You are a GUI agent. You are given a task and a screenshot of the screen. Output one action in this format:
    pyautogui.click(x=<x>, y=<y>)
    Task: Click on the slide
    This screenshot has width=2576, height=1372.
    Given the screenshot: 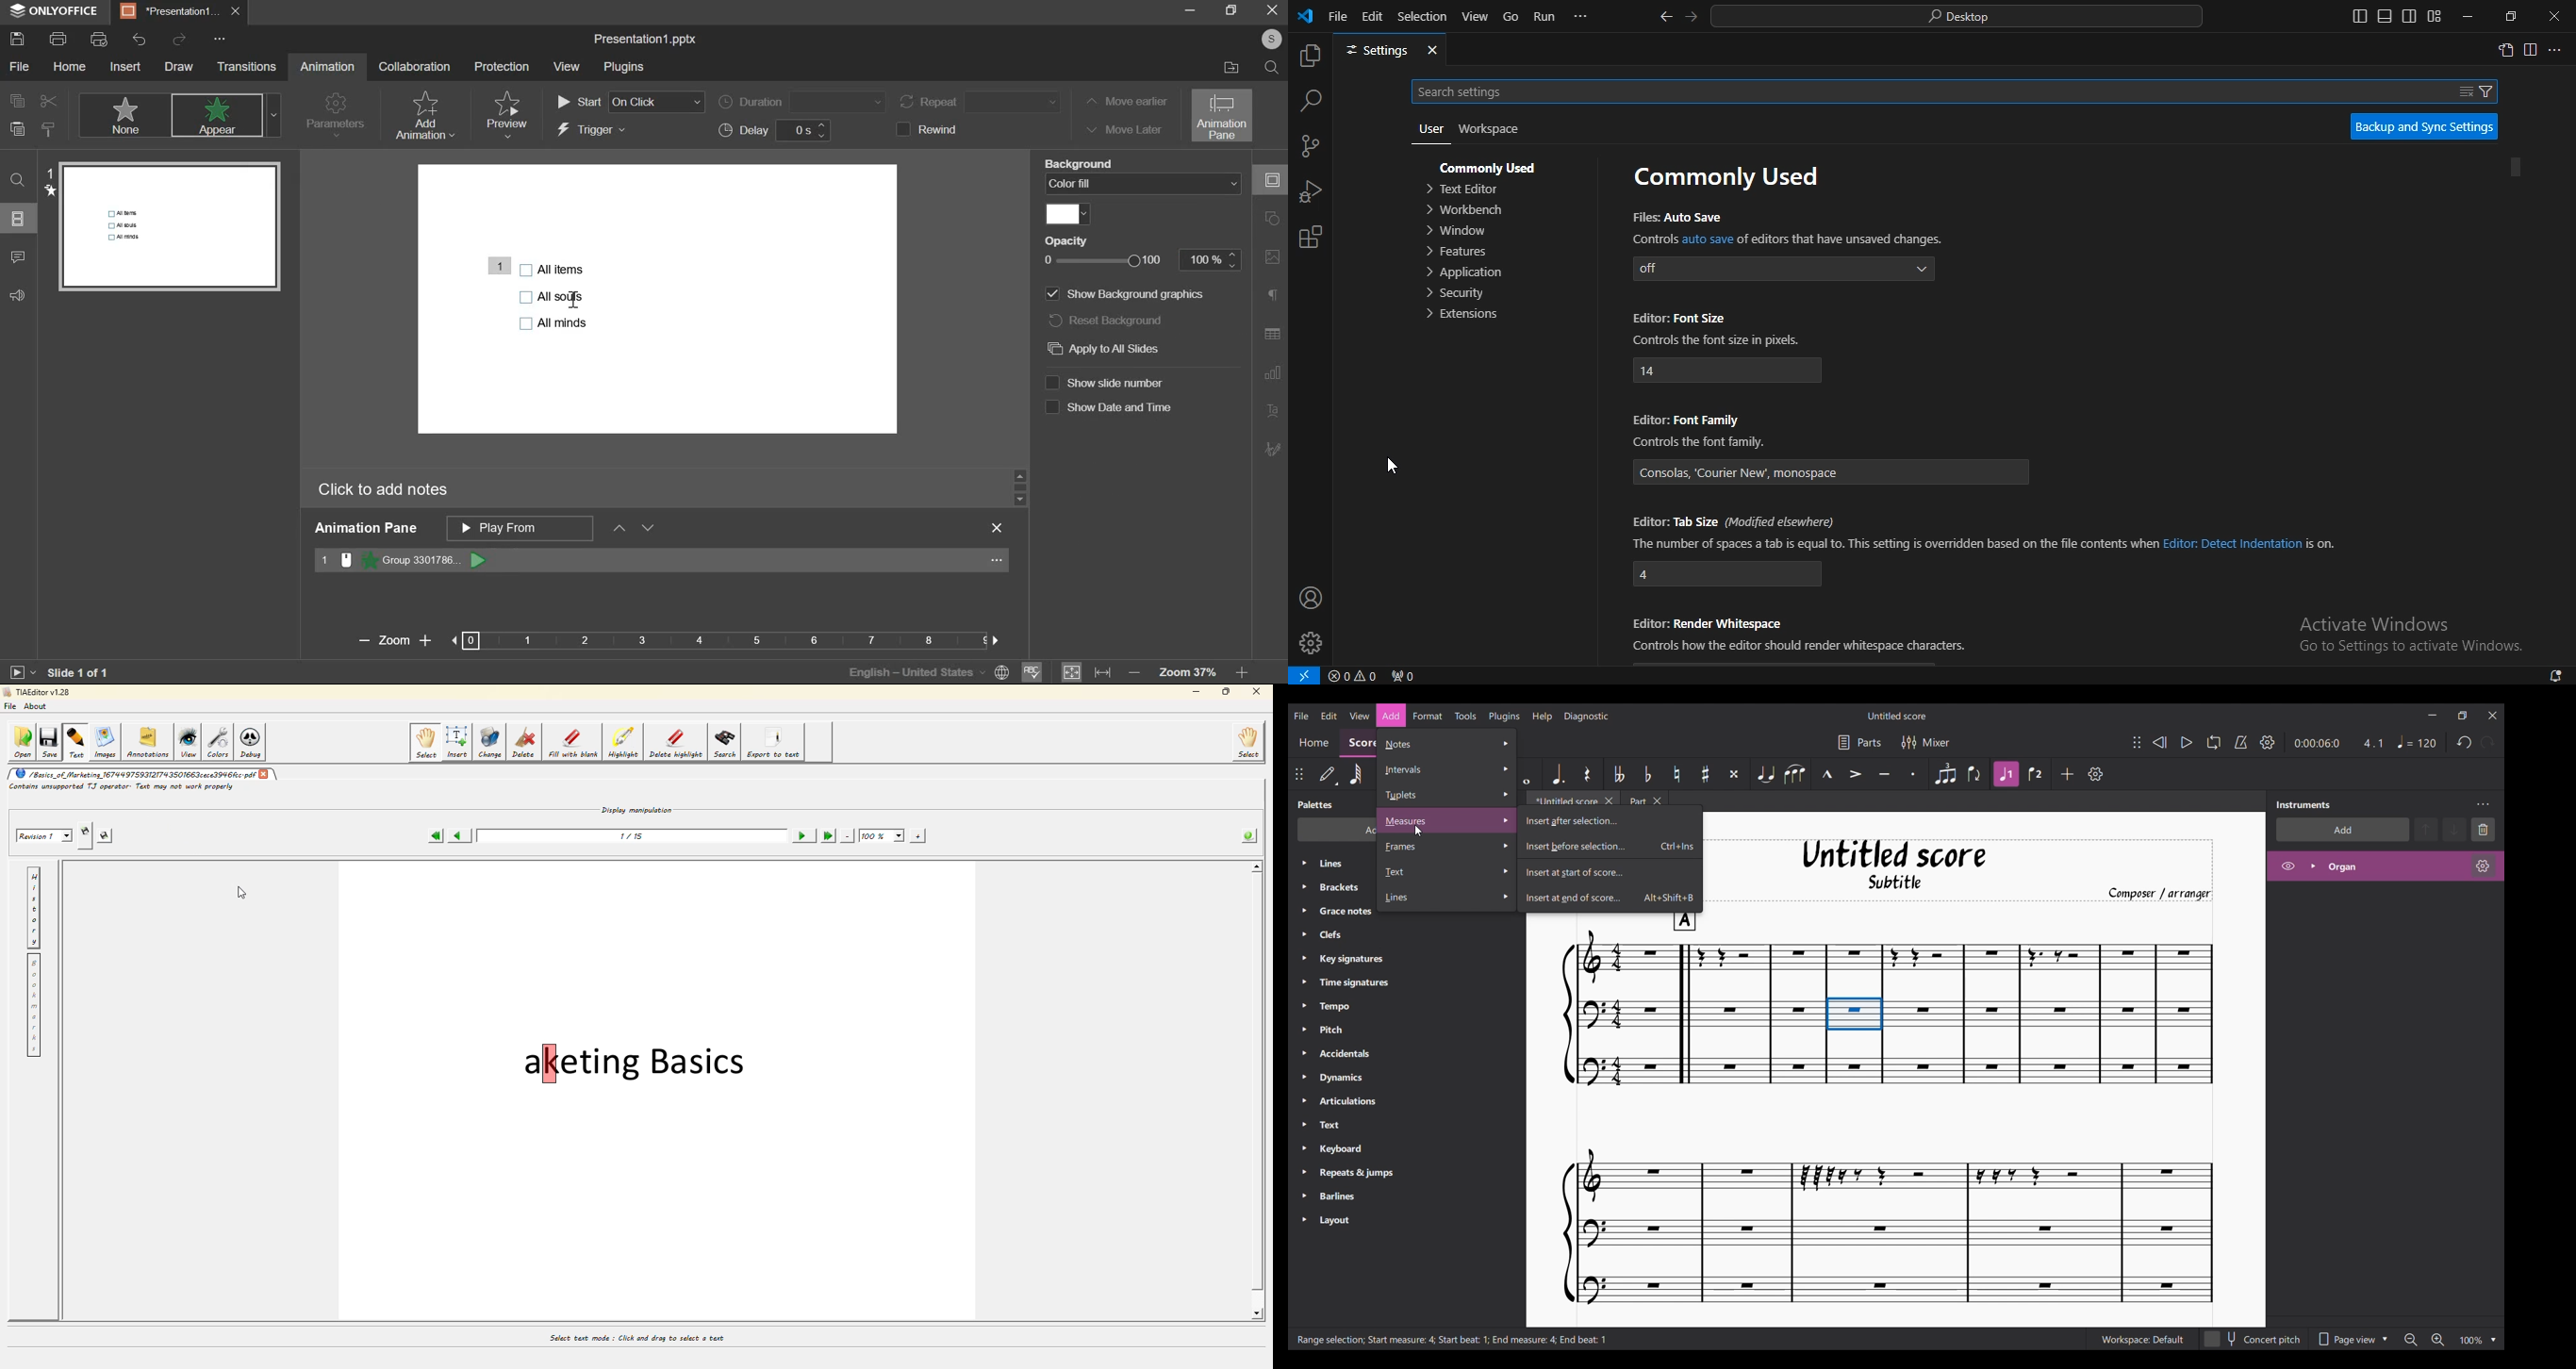 What is the action you would take?
    pyautogui.click(x=20, y=218)
    